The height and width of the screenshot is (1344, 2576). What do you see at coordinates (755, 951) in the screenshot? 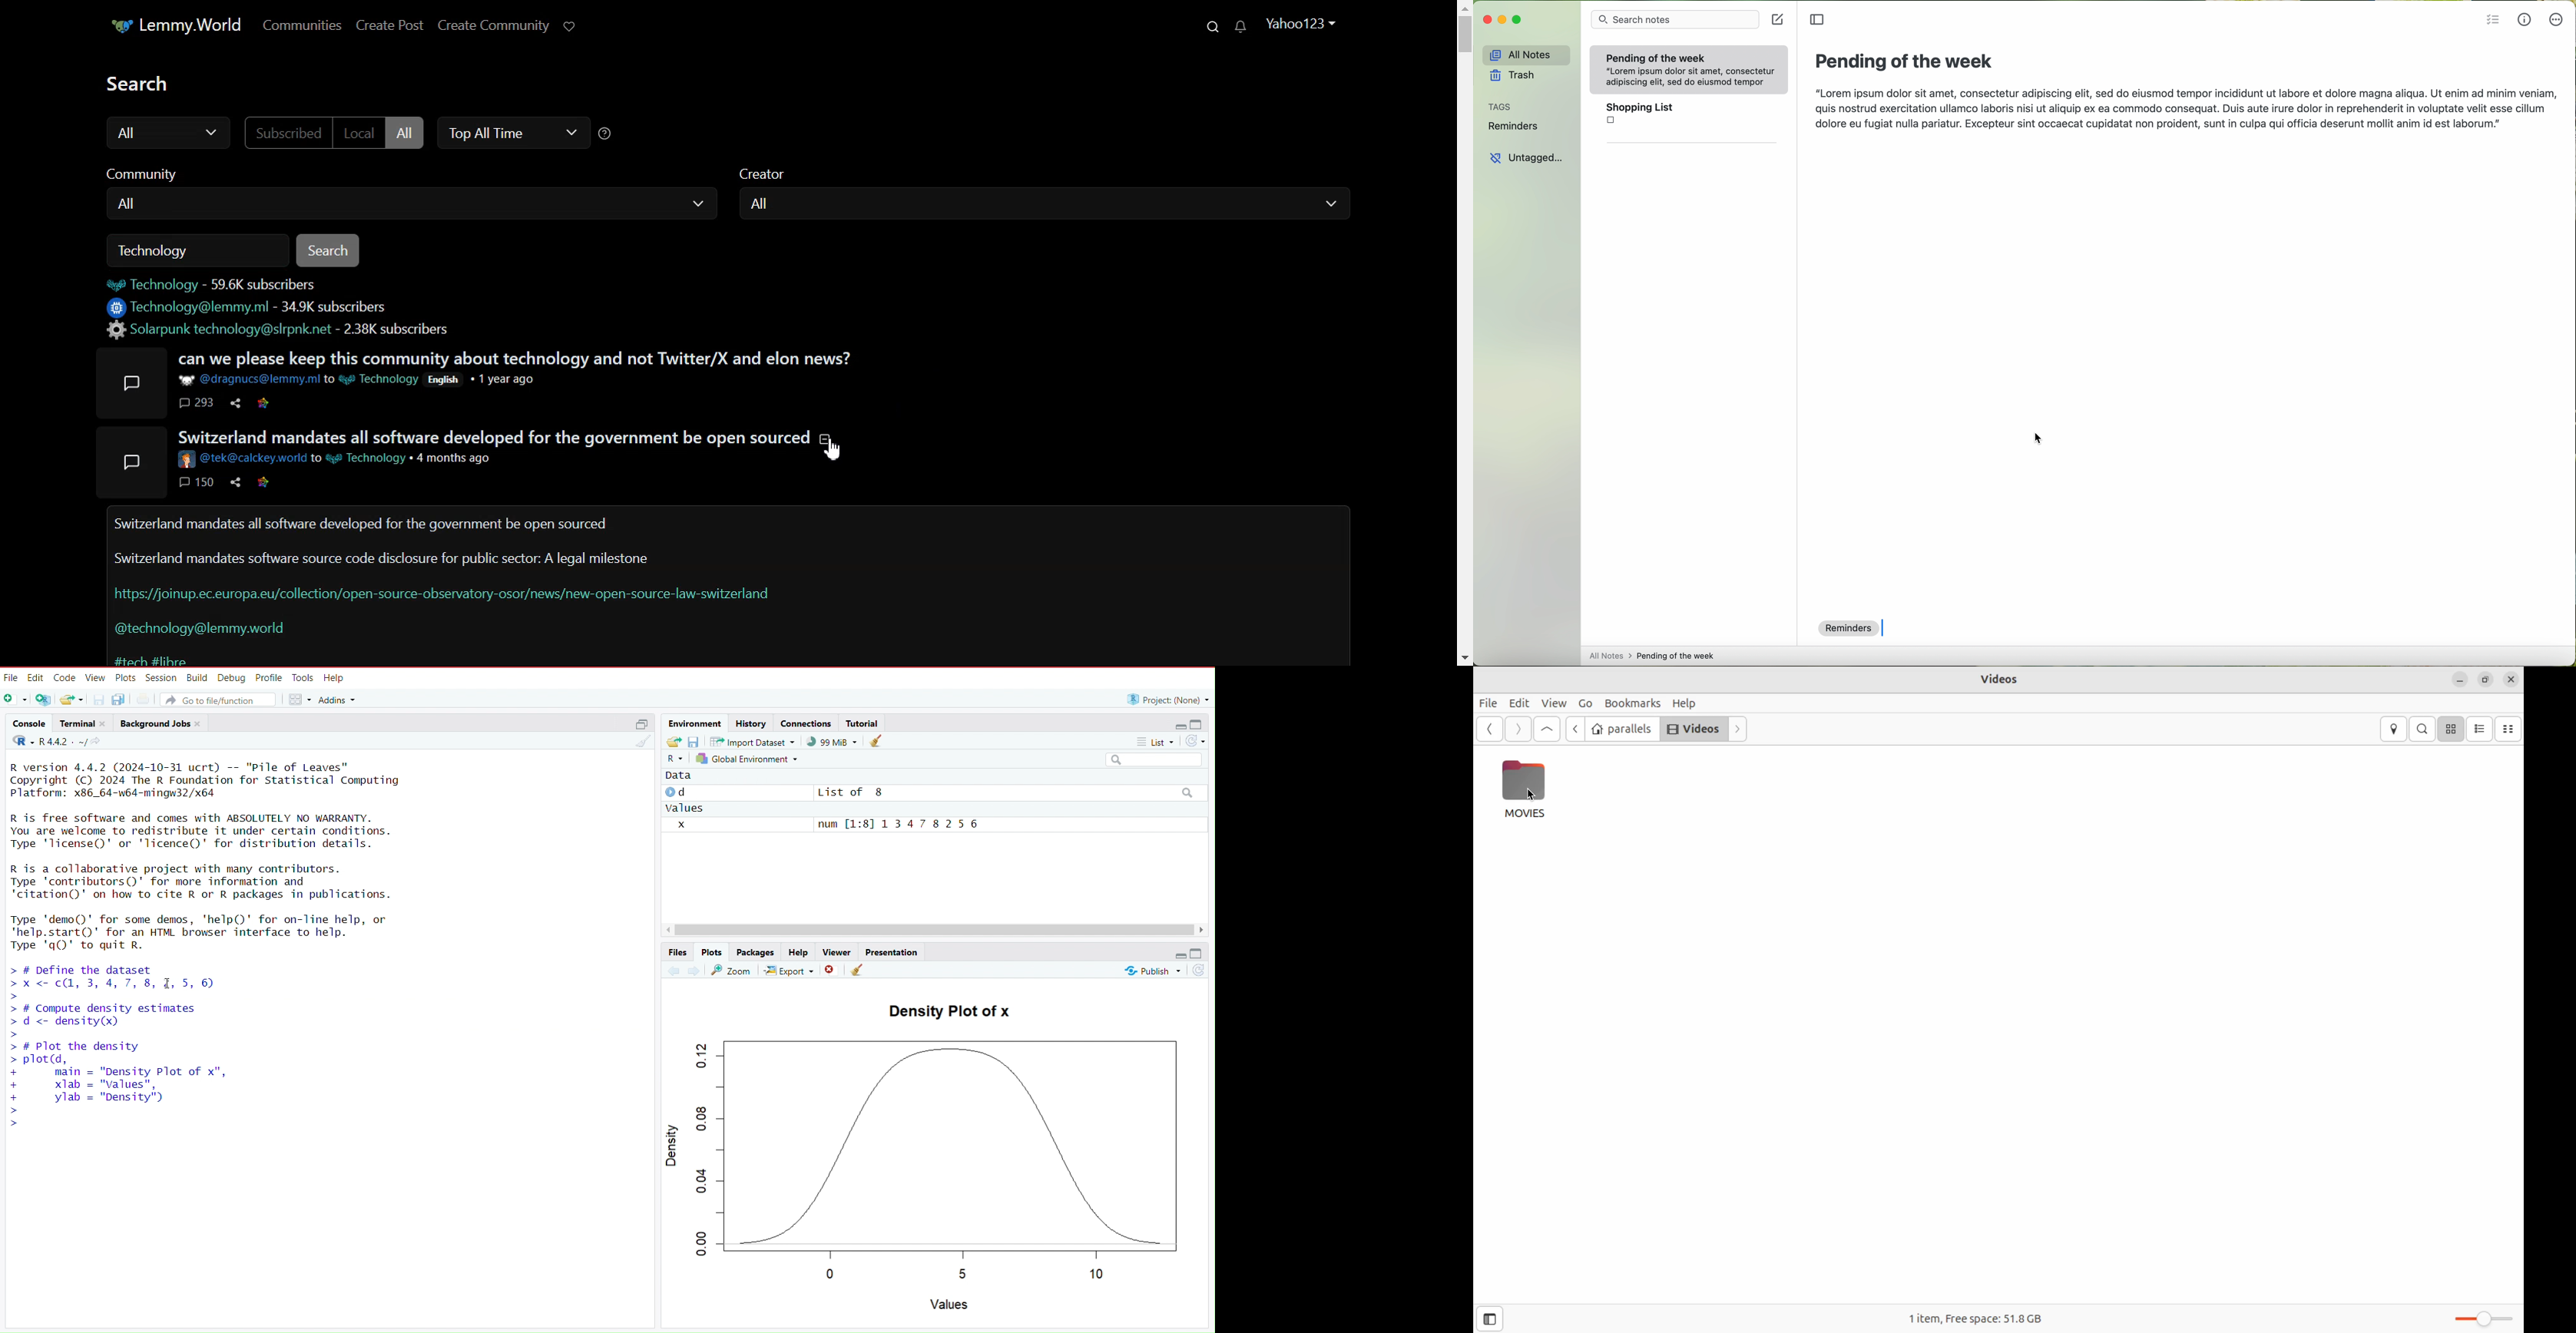
I see `packages` at bounding box center [755, 951].